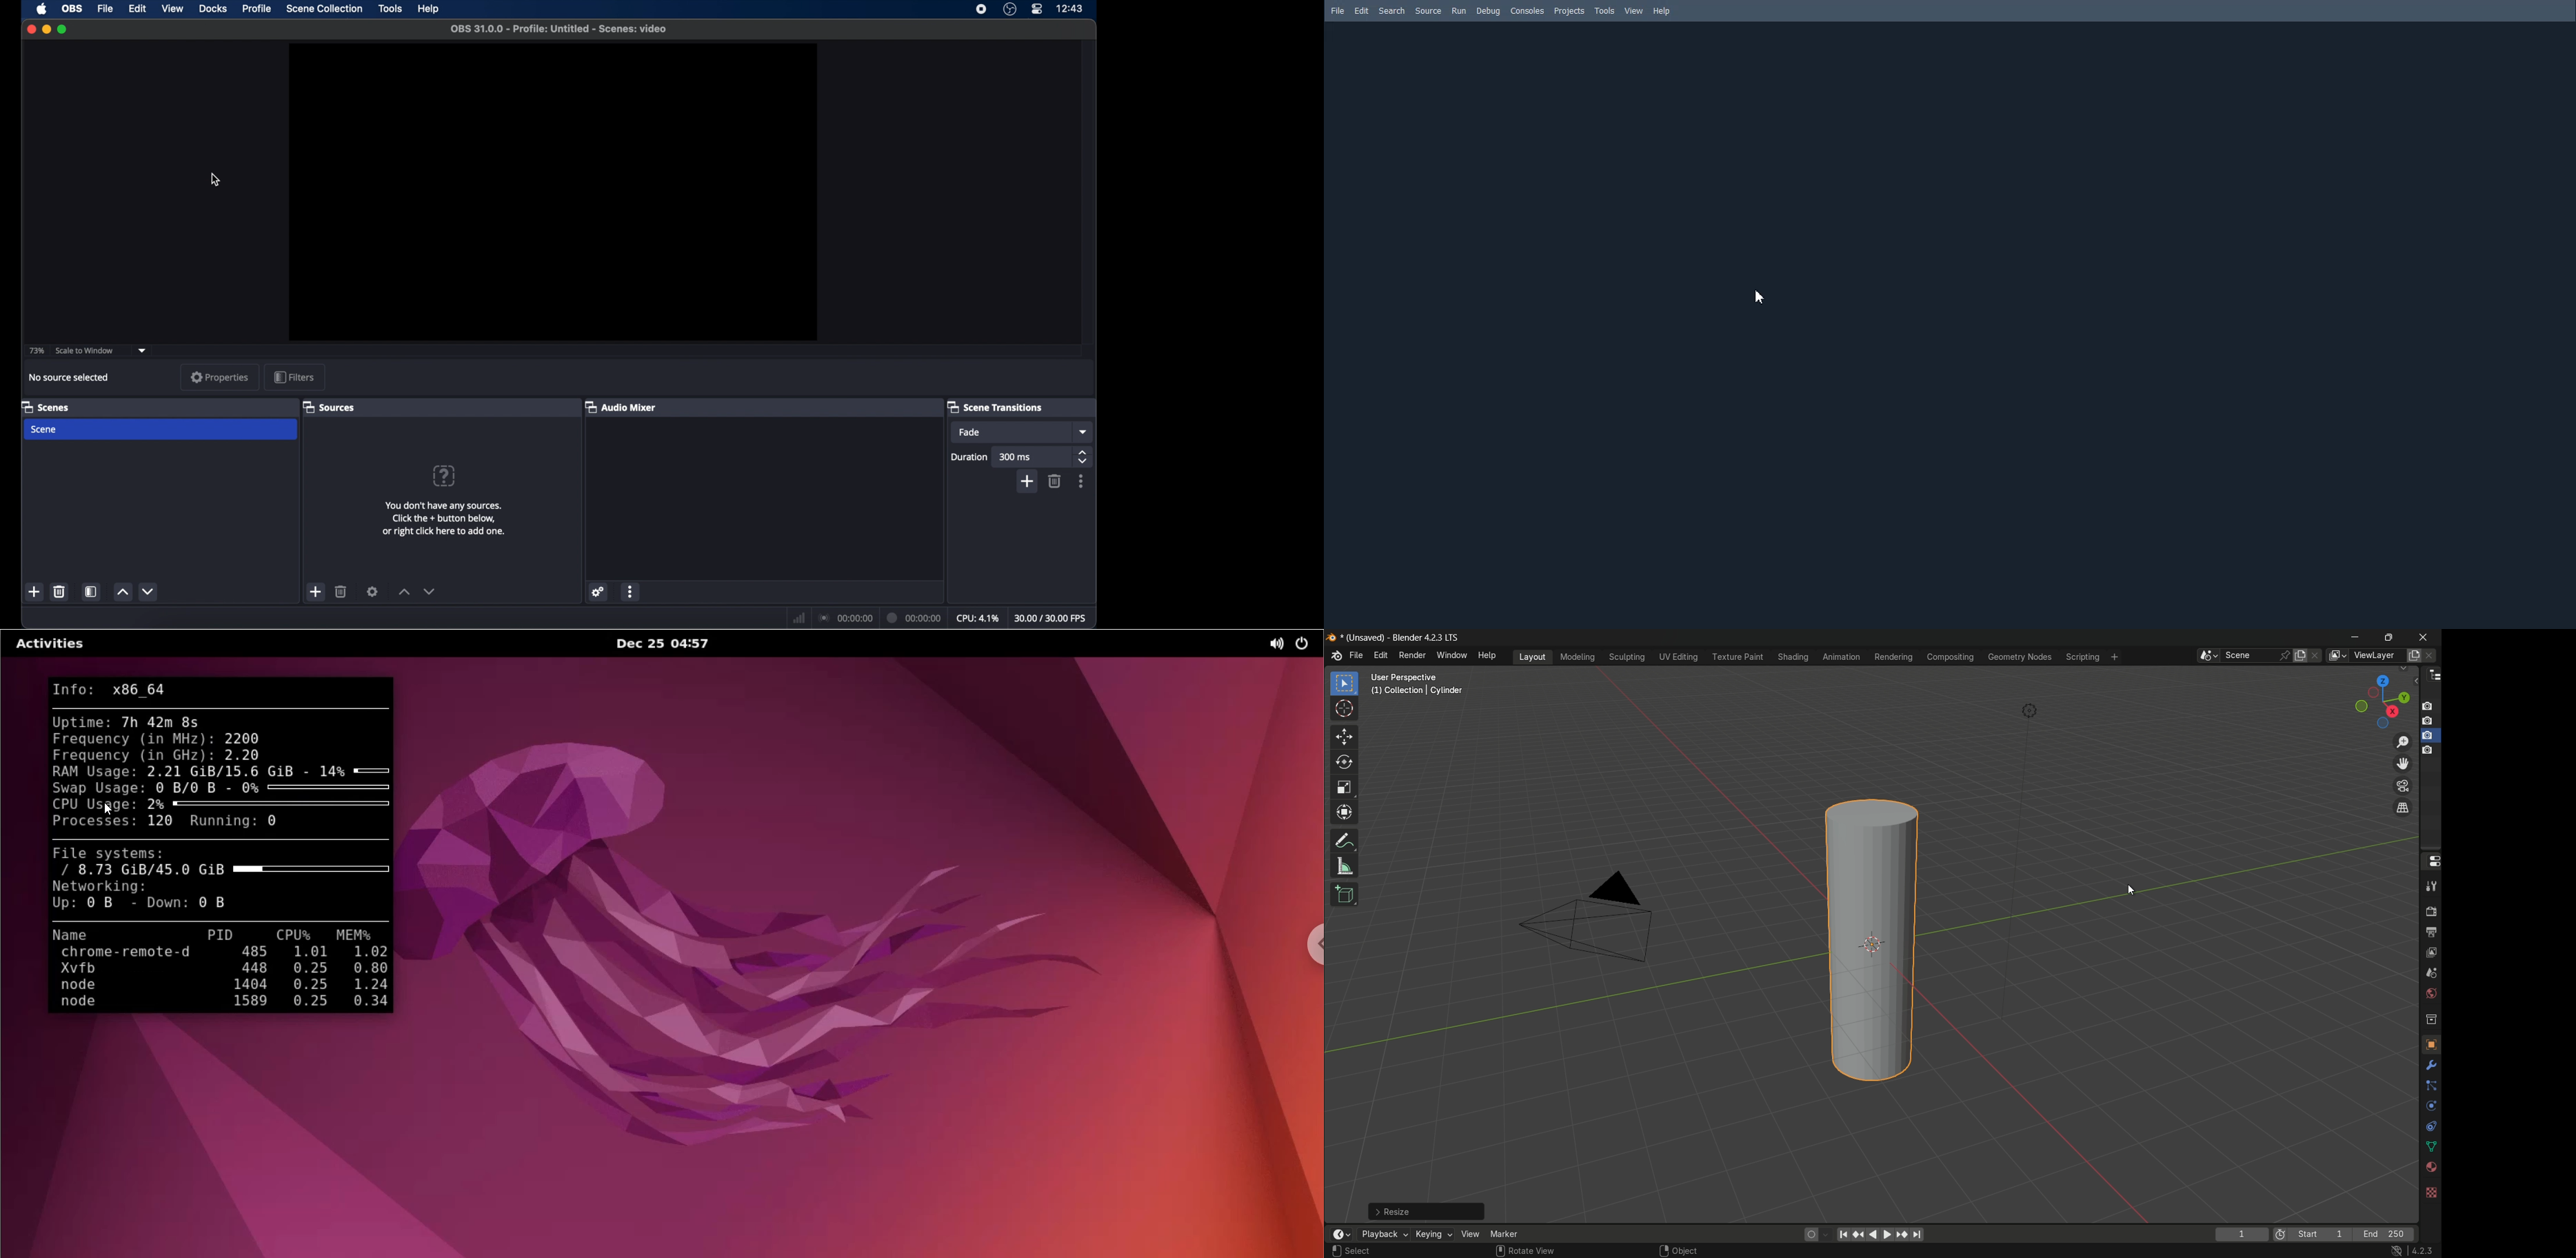 This screenshot has height=1260, width=2576. What do you see at coordinates (71, 9) in the screenshot?
I see `obs` at bounding box center [71, 9].